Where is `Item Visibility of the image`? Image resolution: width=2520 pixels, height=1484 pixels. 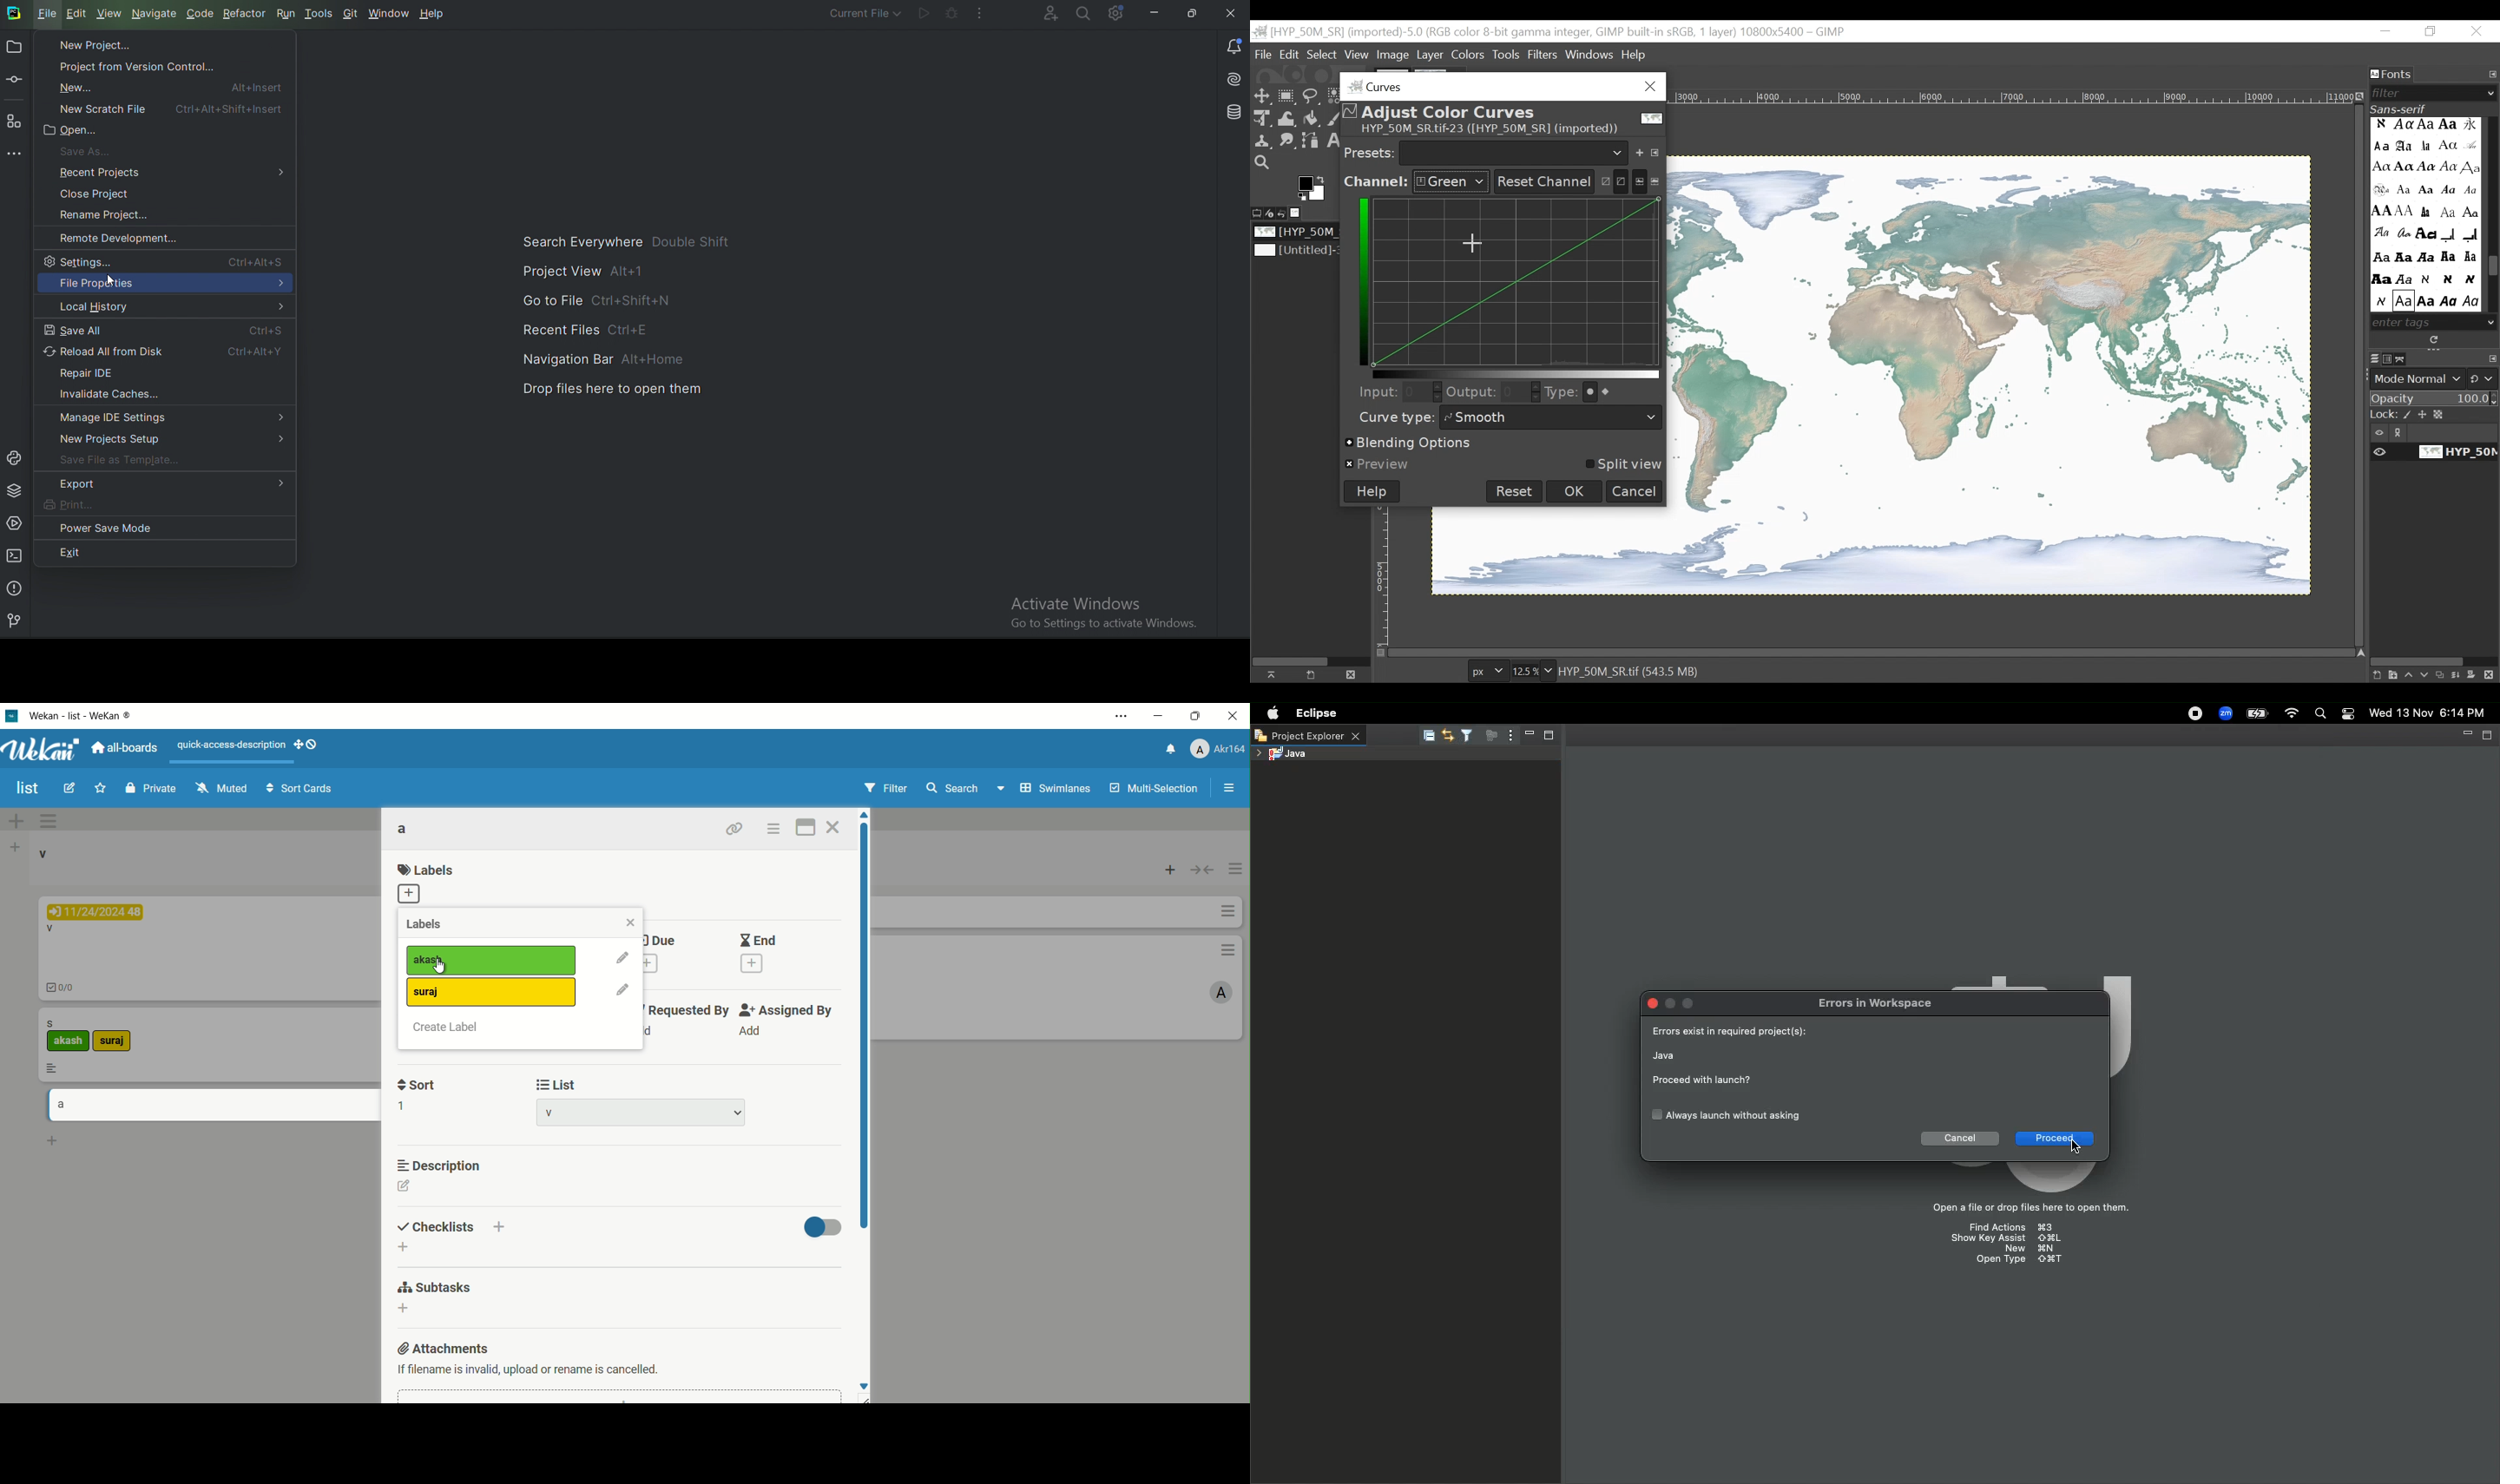 Item Visibility of the image is located at coordinates (2432, 452).